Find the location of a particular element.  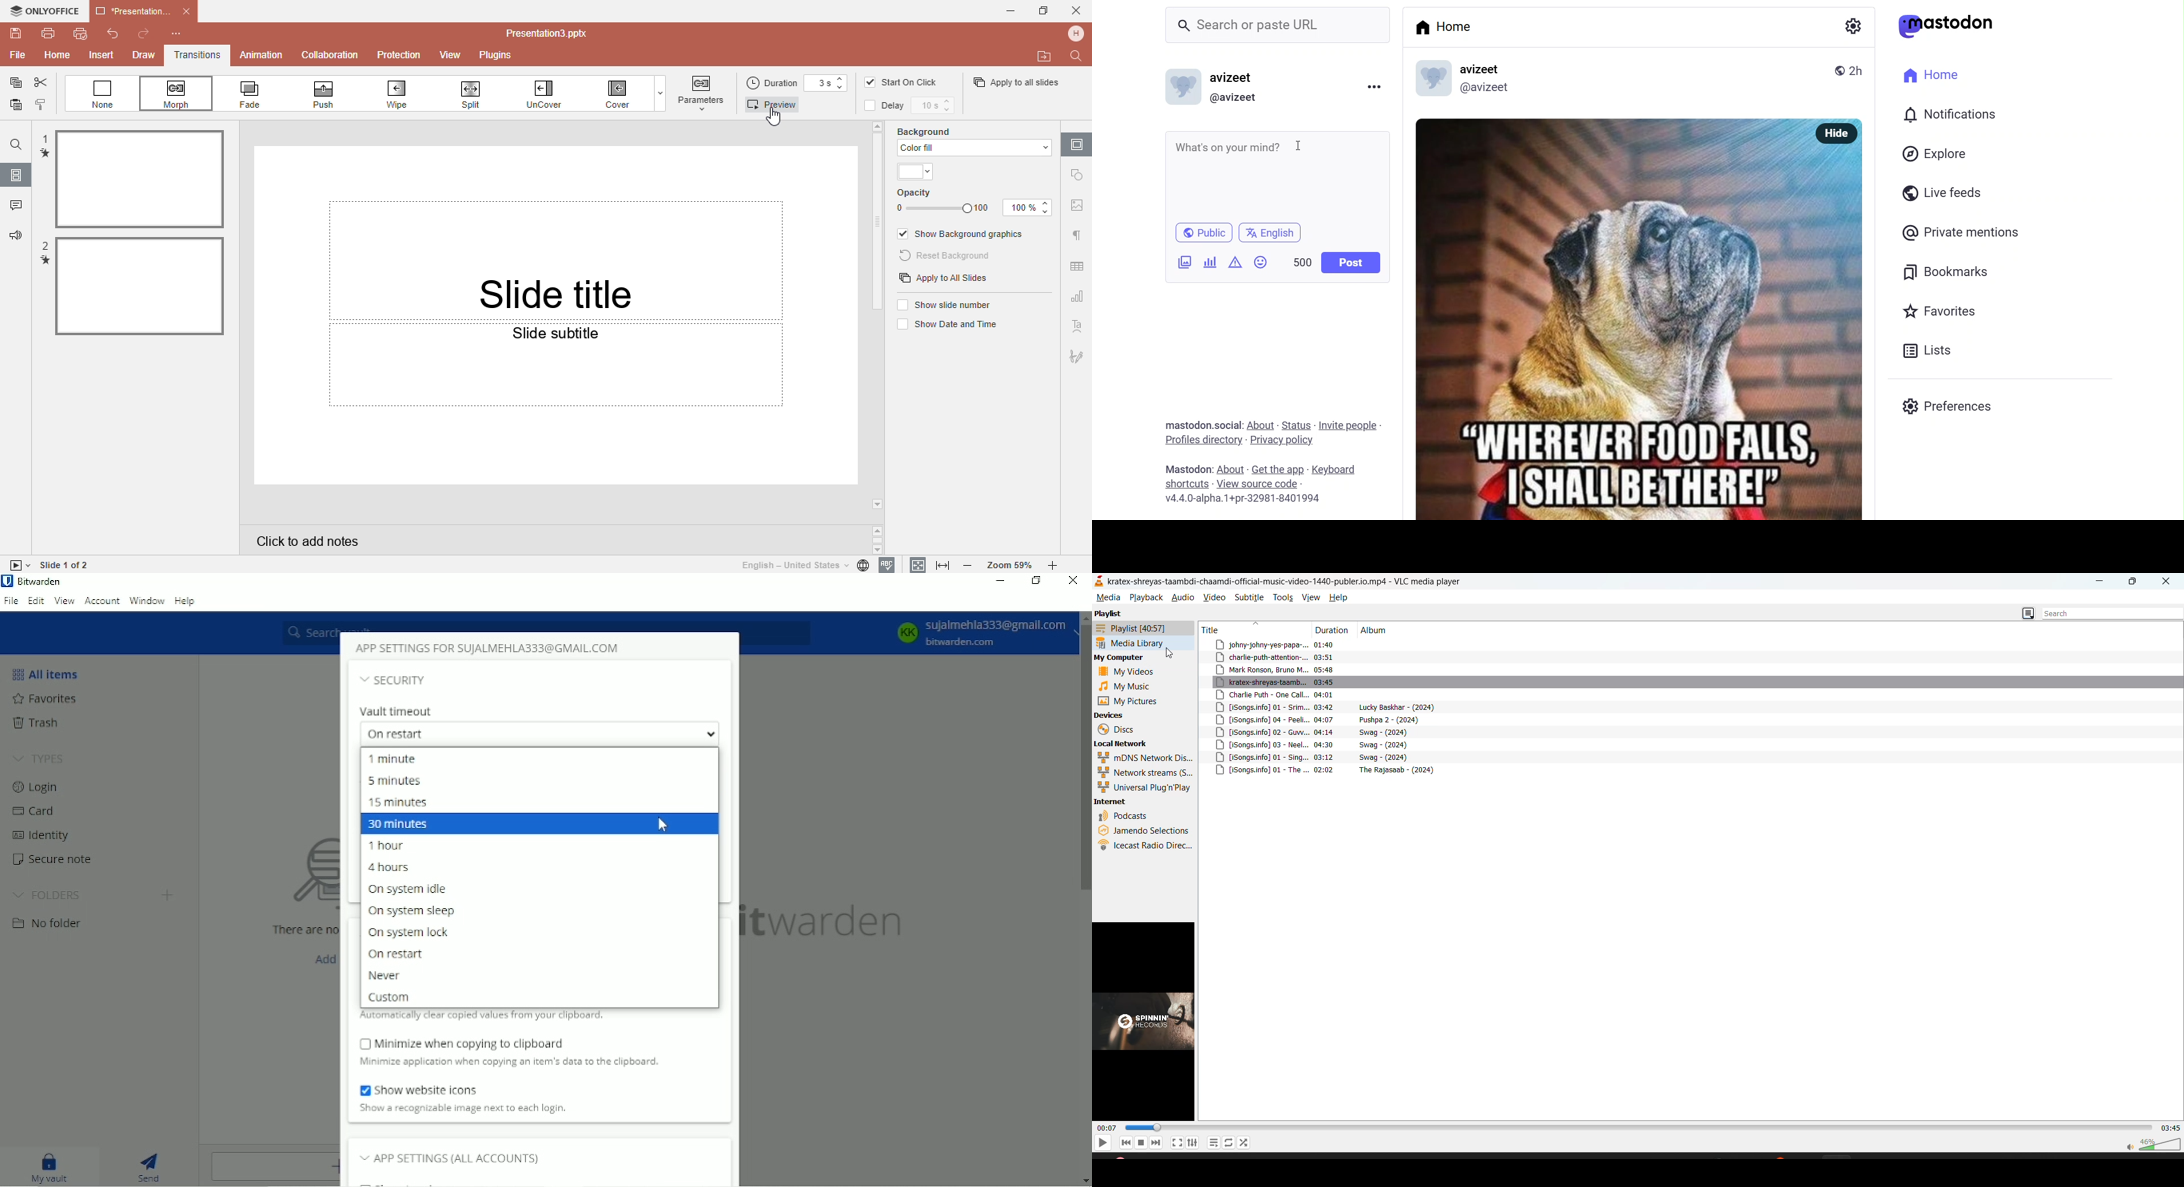

Draw is located at coordinates (142, 56).